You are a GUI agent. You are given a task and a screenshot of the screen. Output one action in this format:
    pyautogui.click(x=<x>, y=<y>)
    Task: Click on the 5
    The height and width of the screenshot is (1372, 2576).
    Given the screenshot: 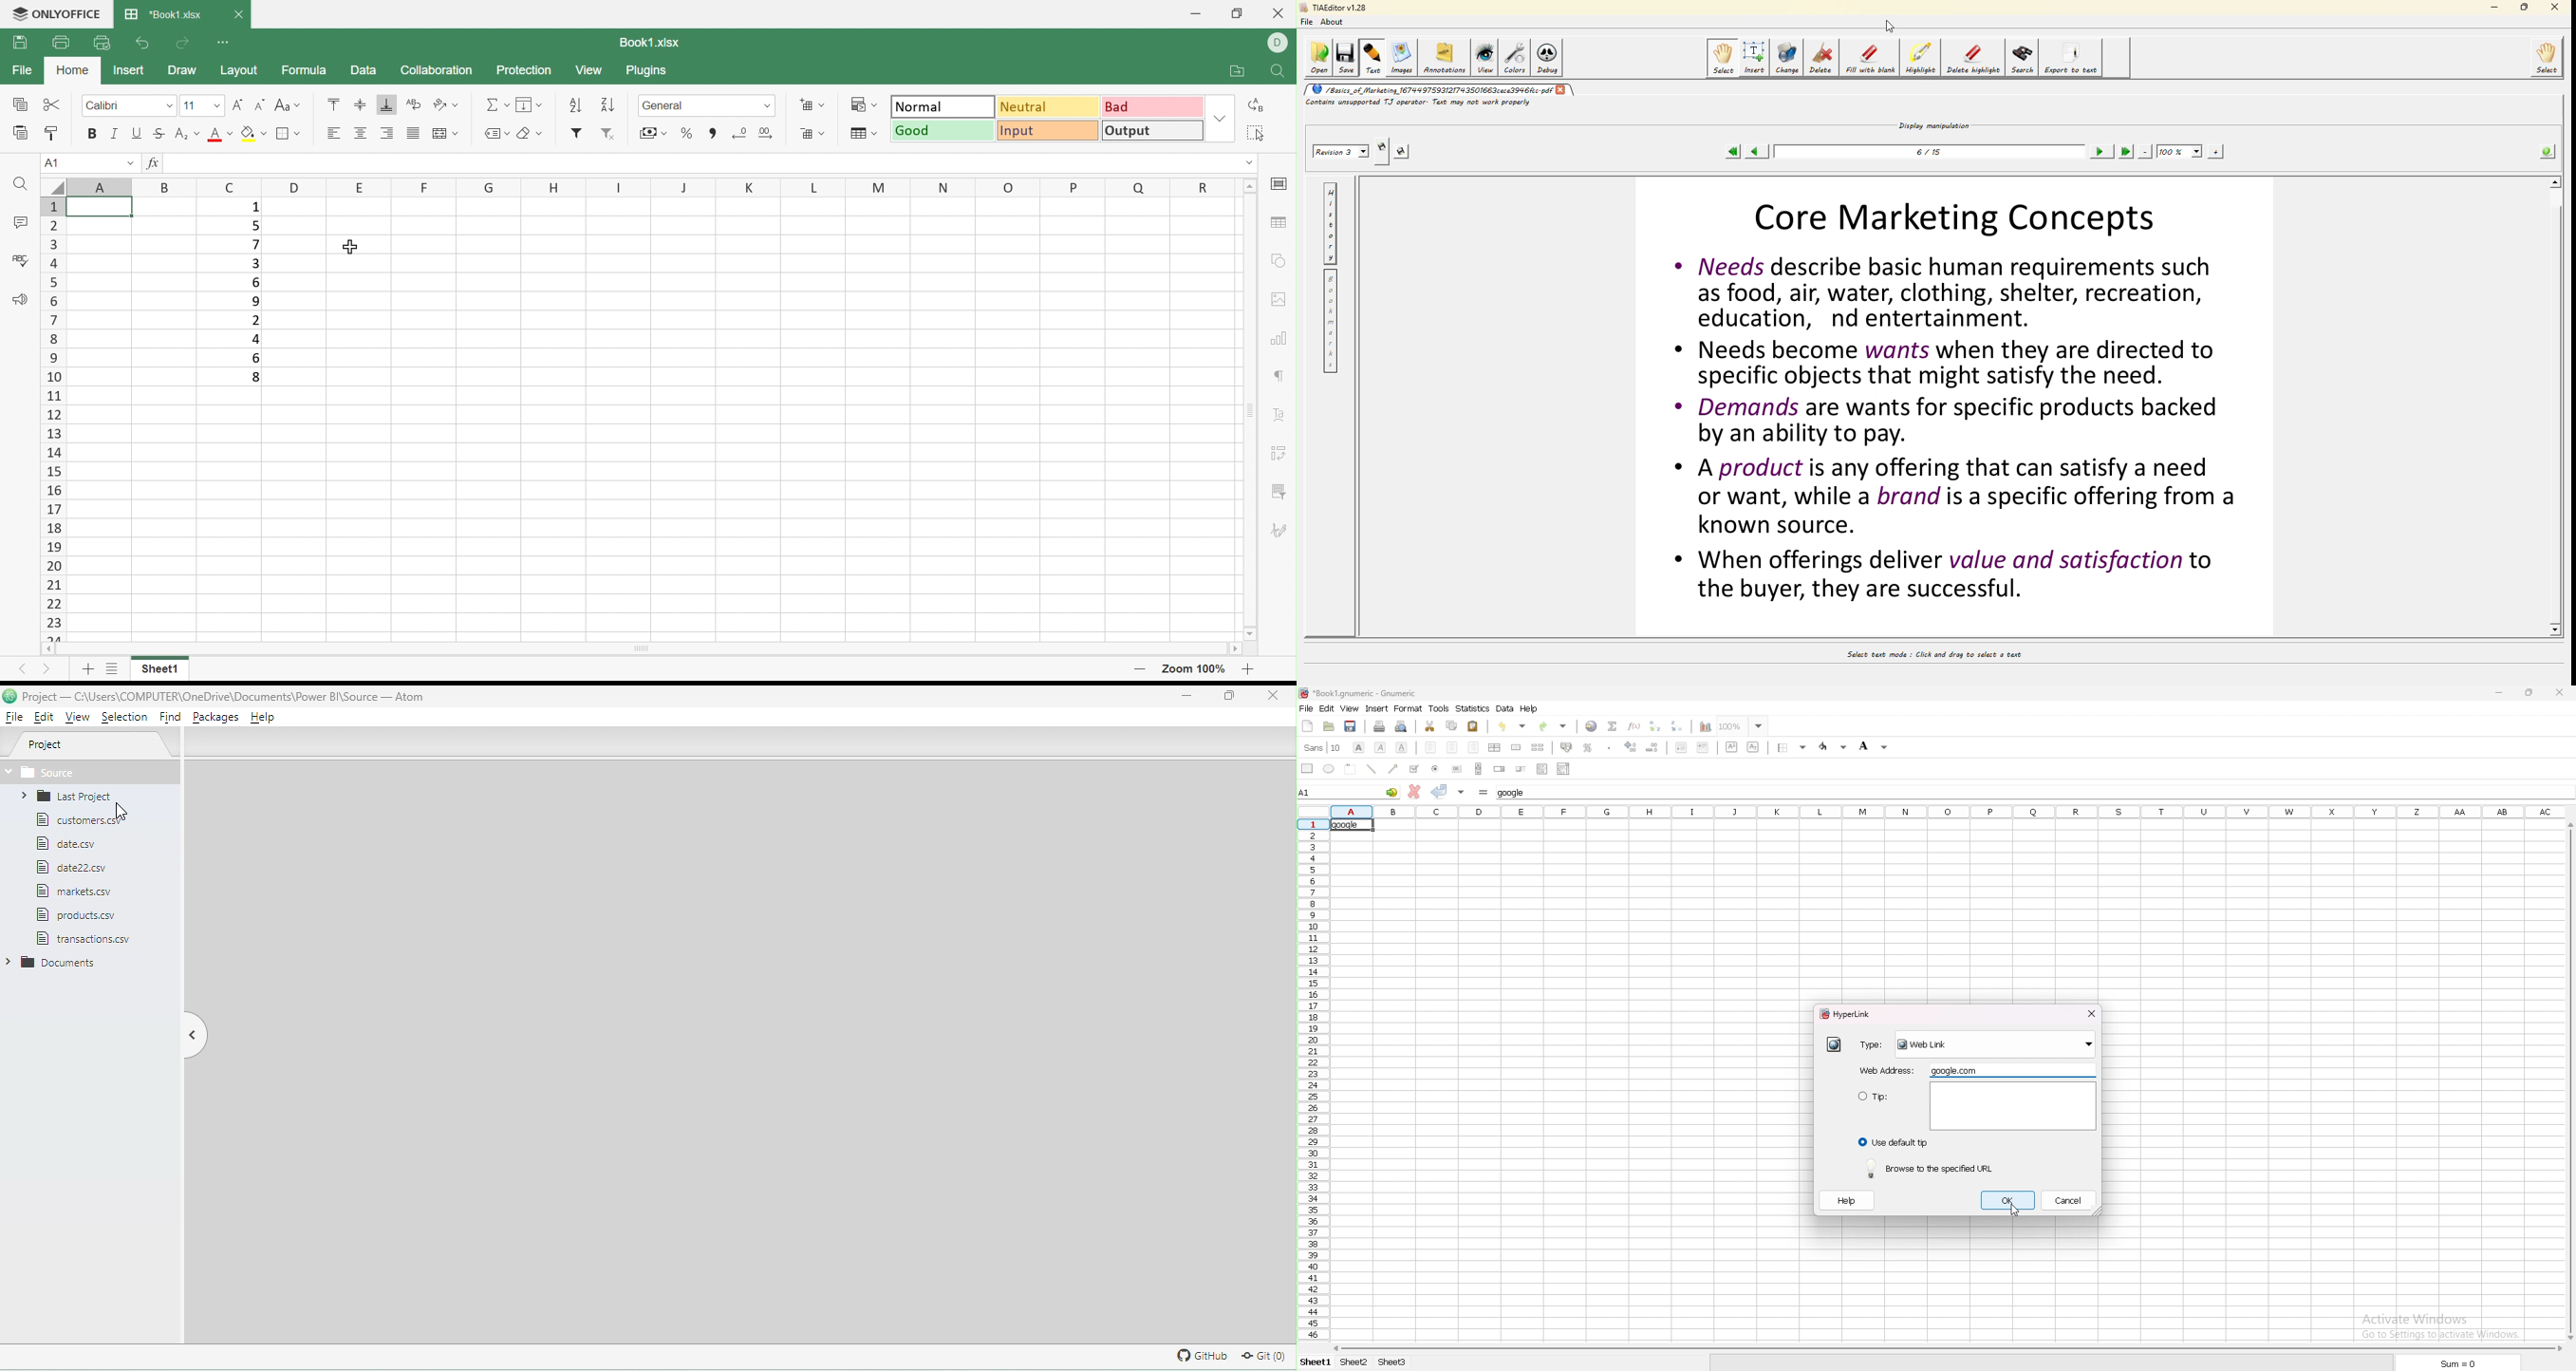 What is the action you would take?
    pyautogui.click(x=256, y=225)
    